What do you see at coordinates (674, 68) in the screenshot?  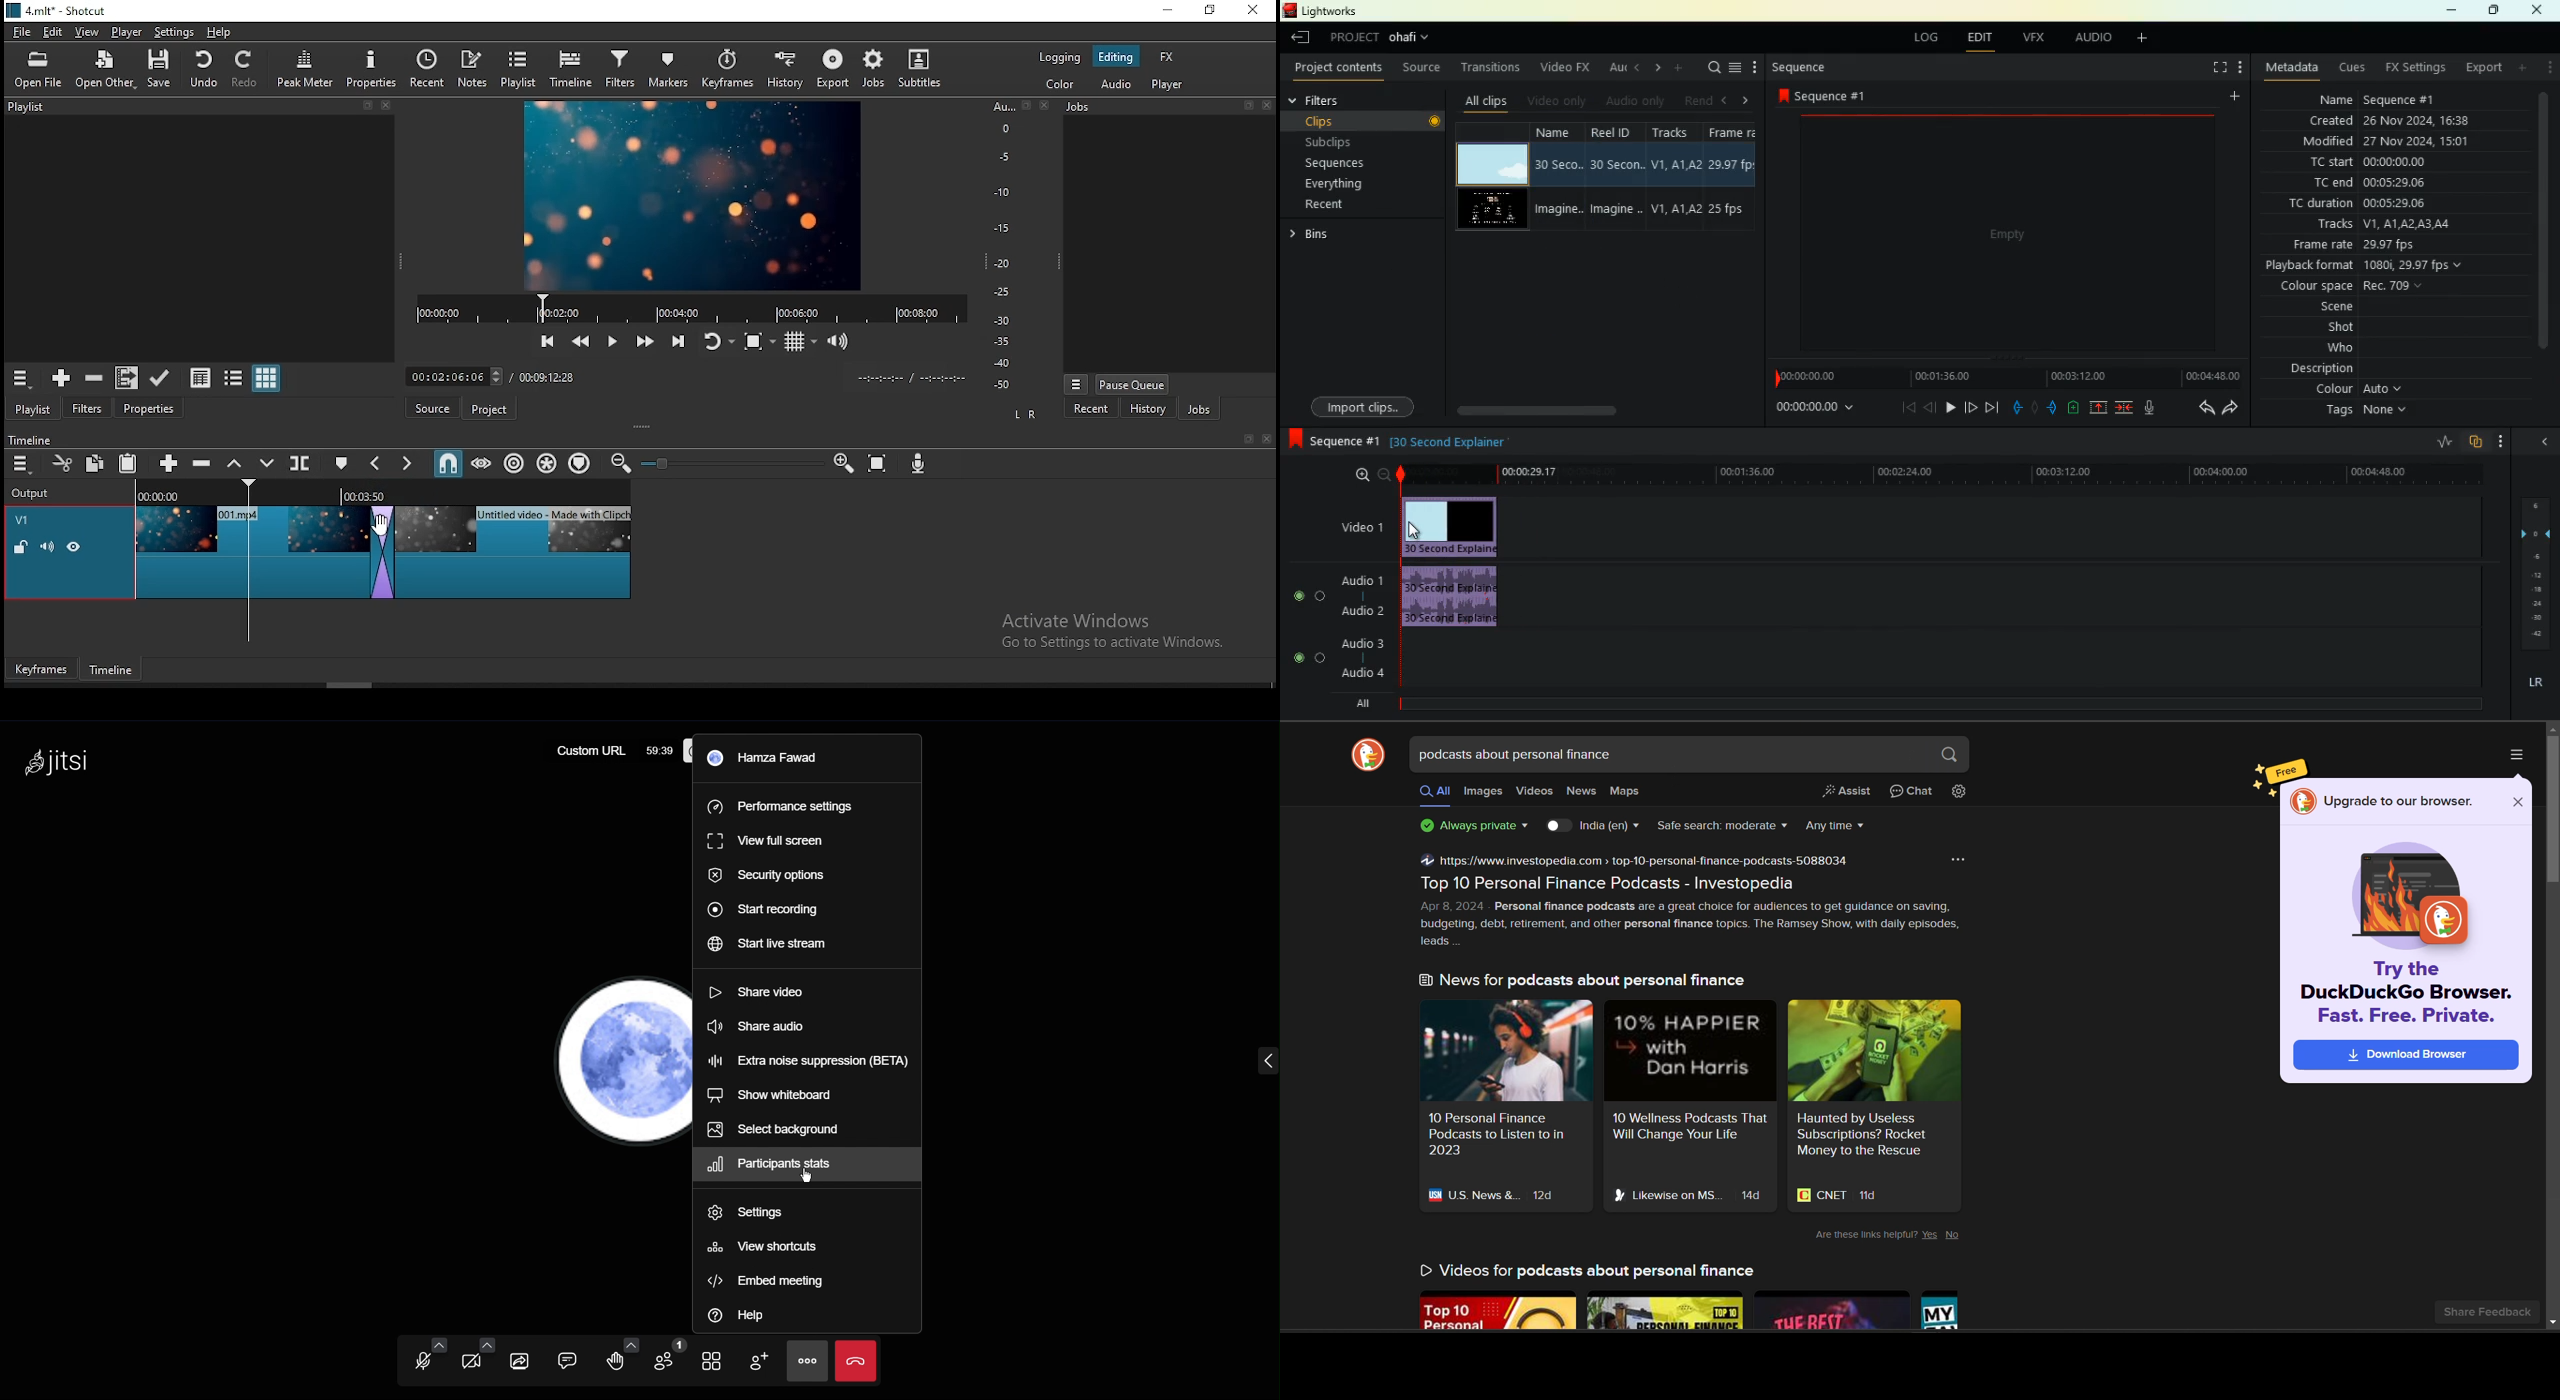 I see `markers` at bounding box center [674, 68].